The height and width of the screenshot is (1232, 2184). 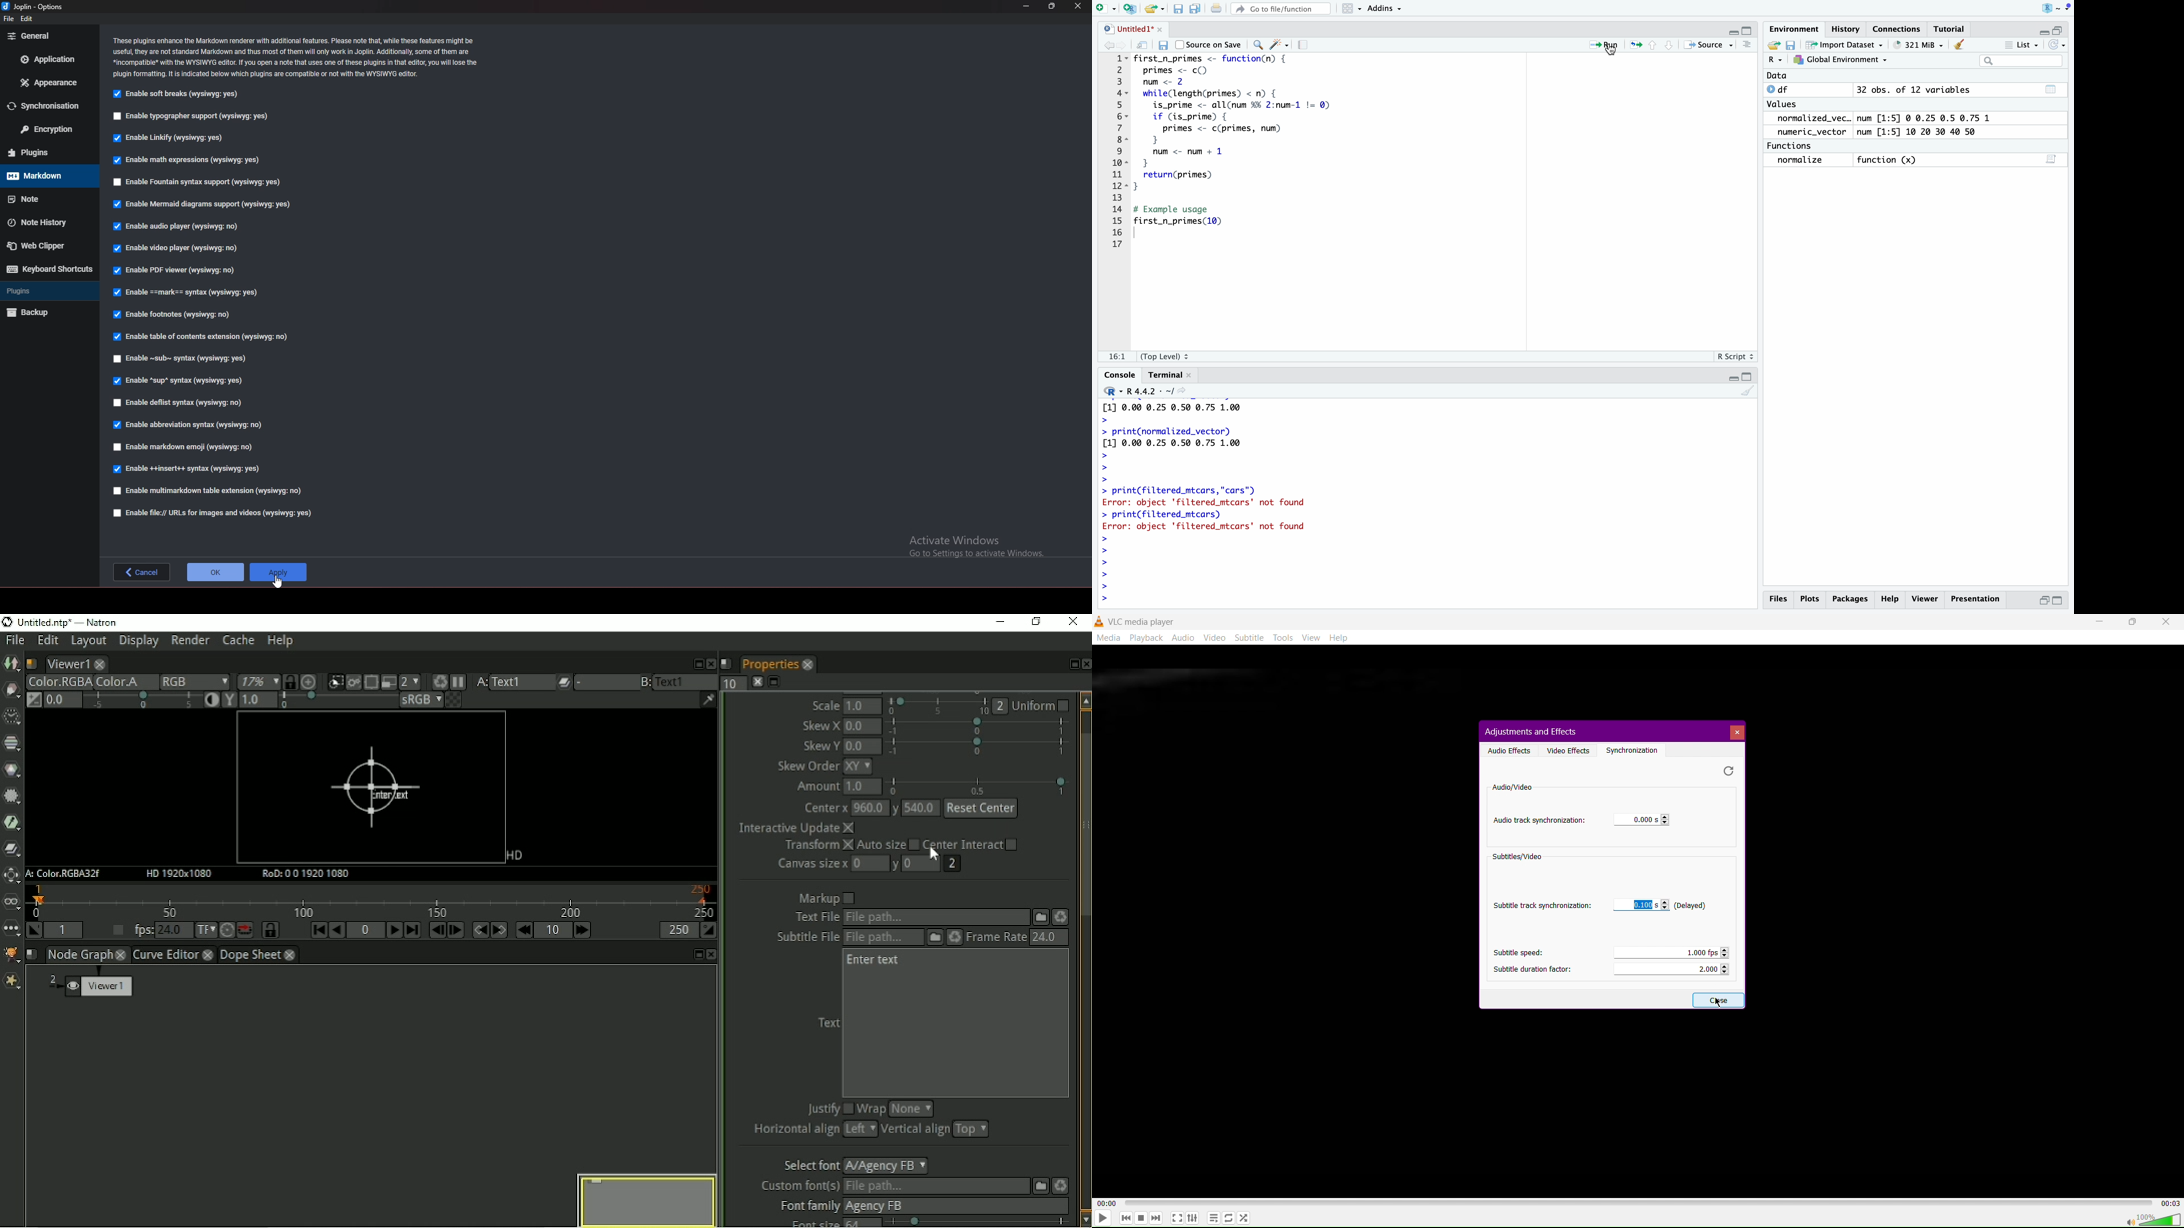 What do you see at coordinates (1637, 45) in the screenshot?
I see `rerun` at bounding box center [1637, 45].